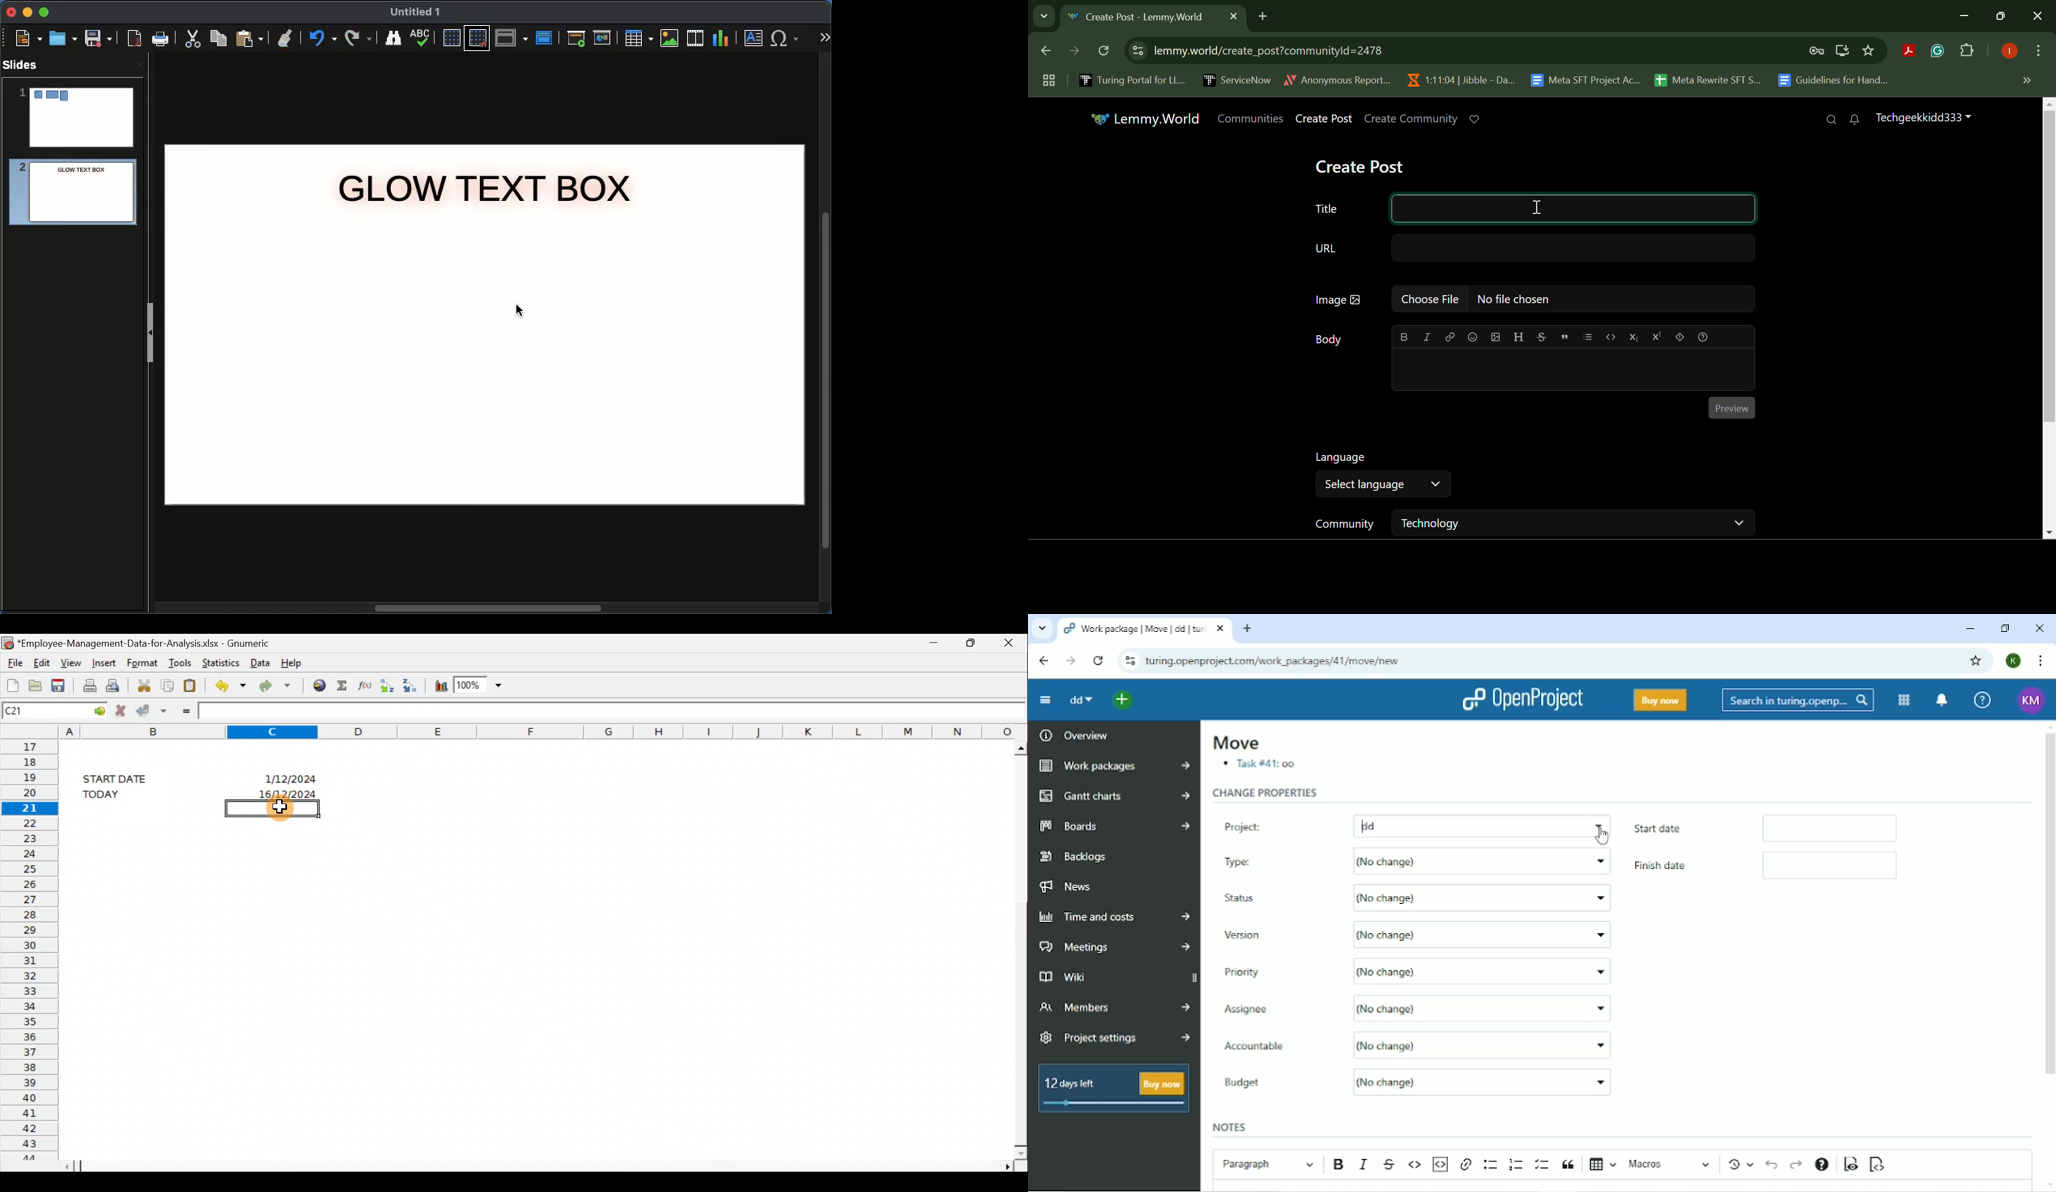  I want to click on Scroll bar, so click(542, 1166).